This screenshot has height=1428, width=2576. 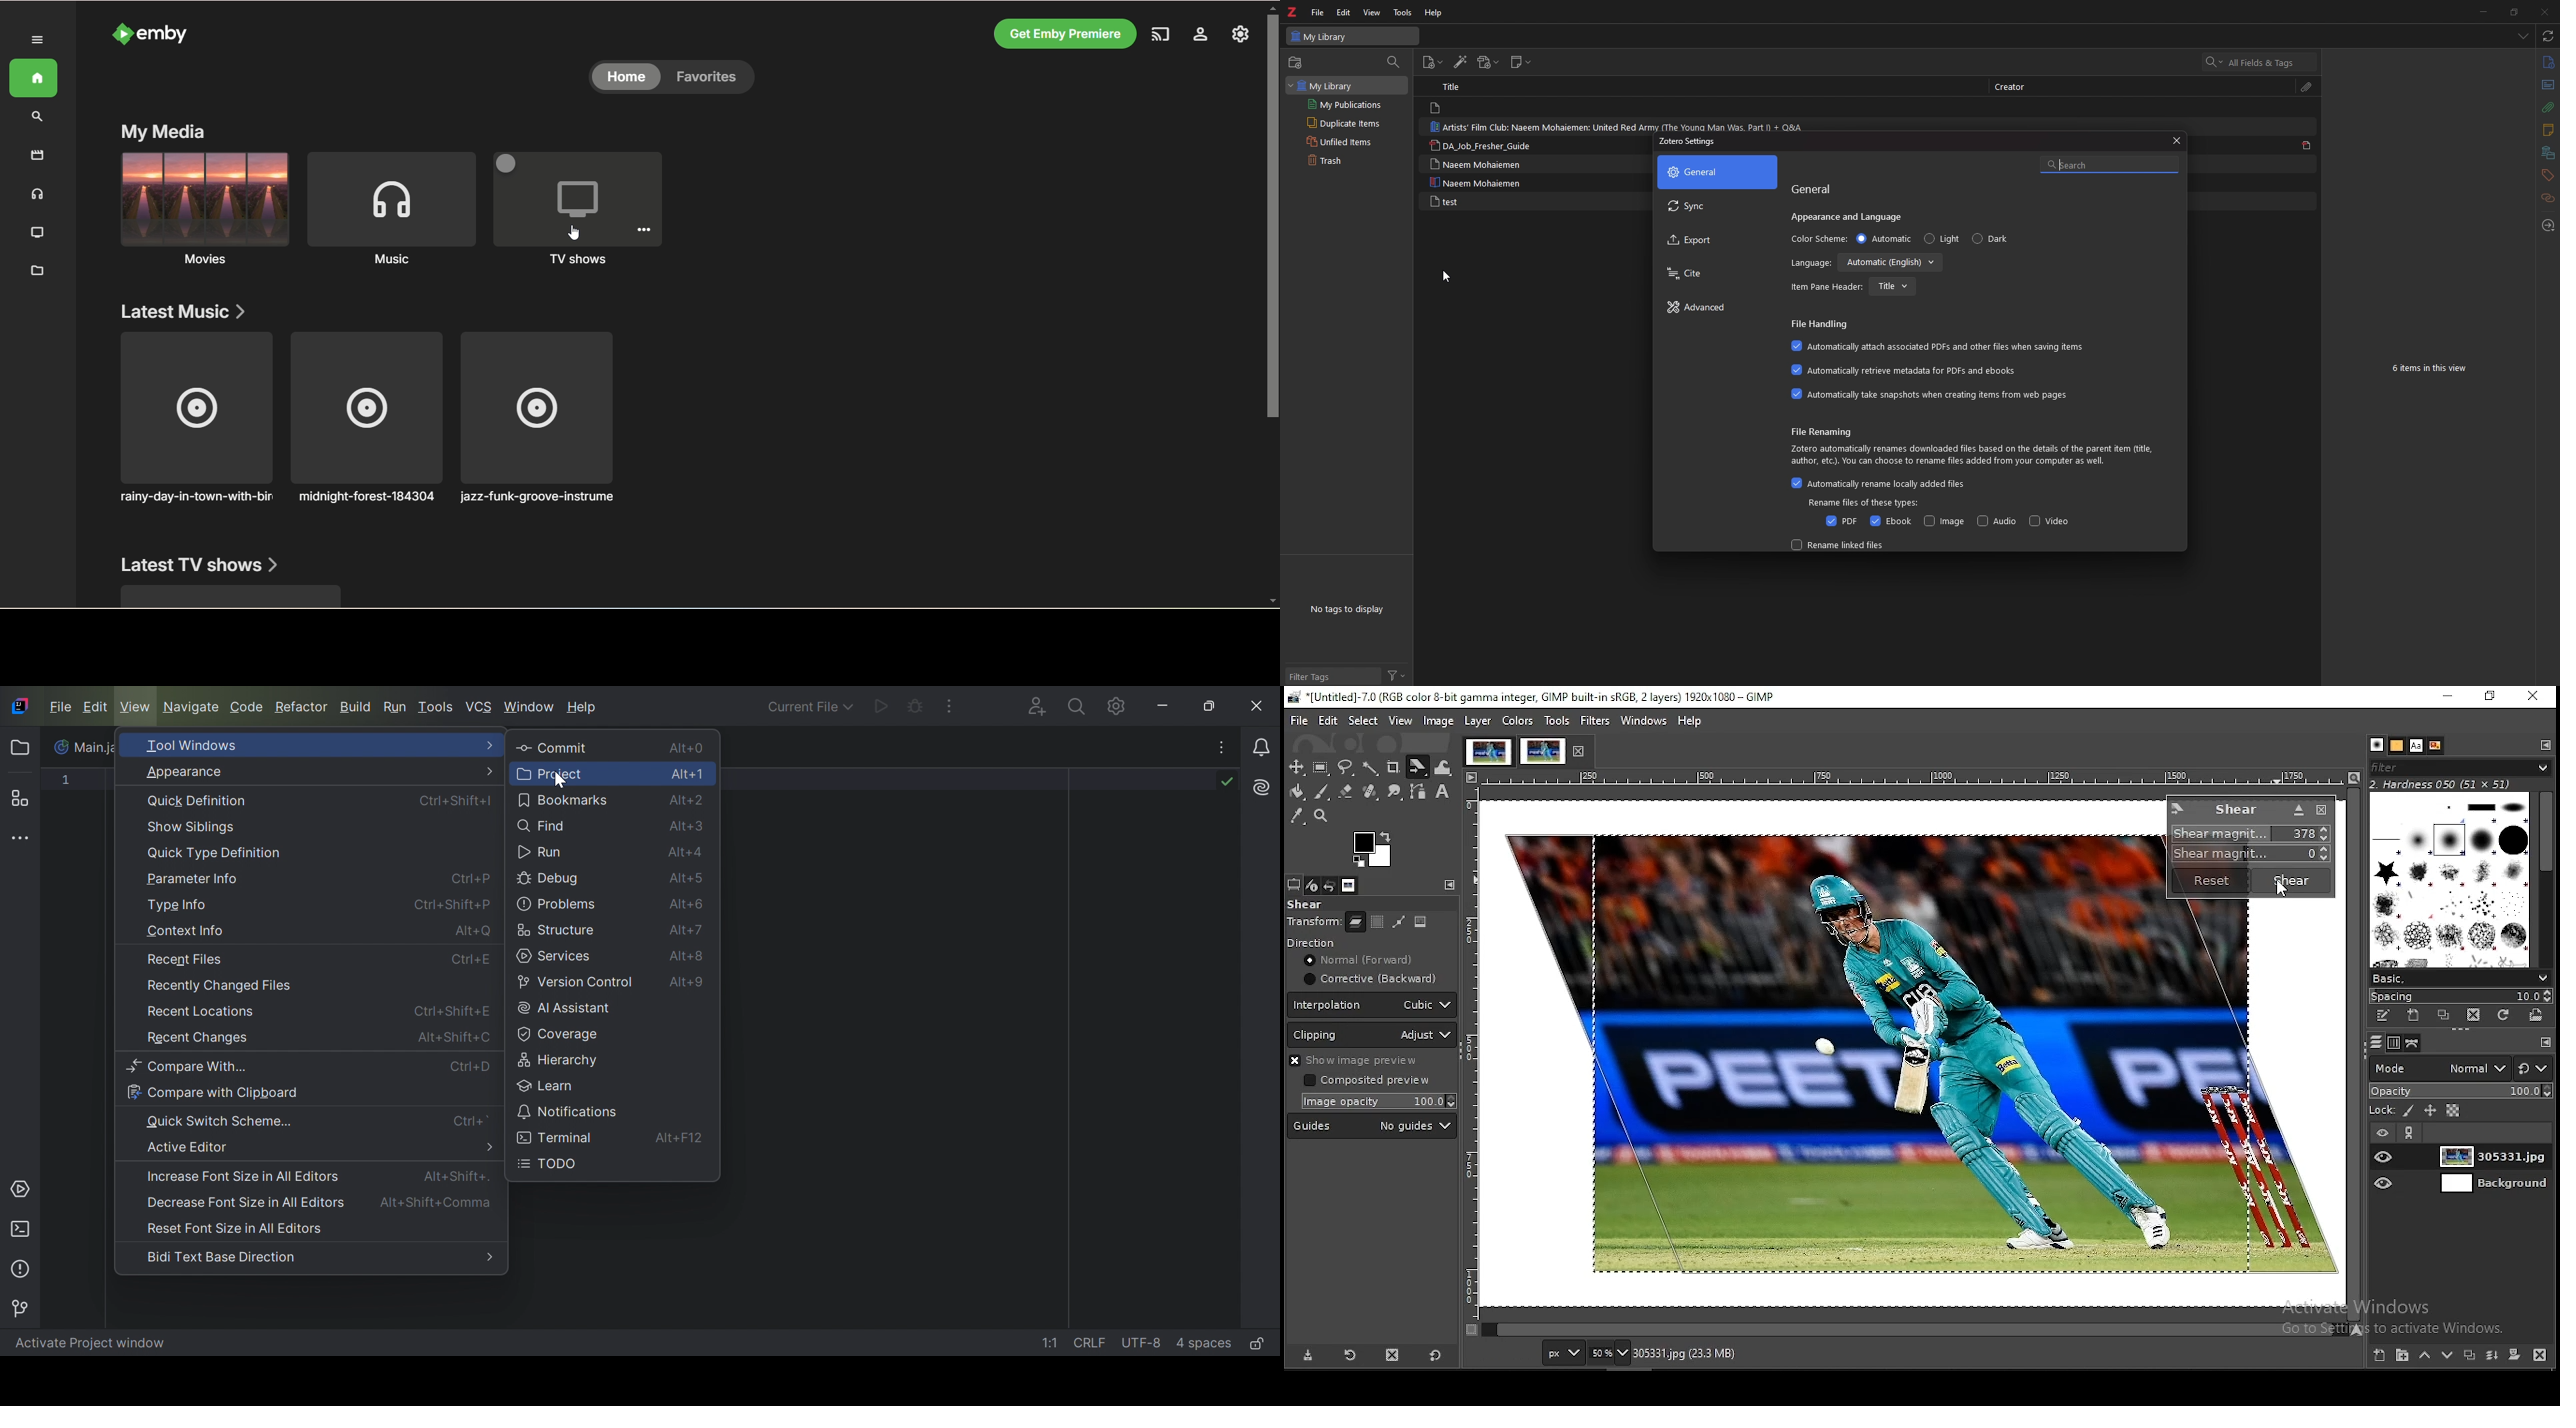 What do you see at coordinates (1420, 921) in the screenshot?
I see `image` at bounding box center [1420, 921].